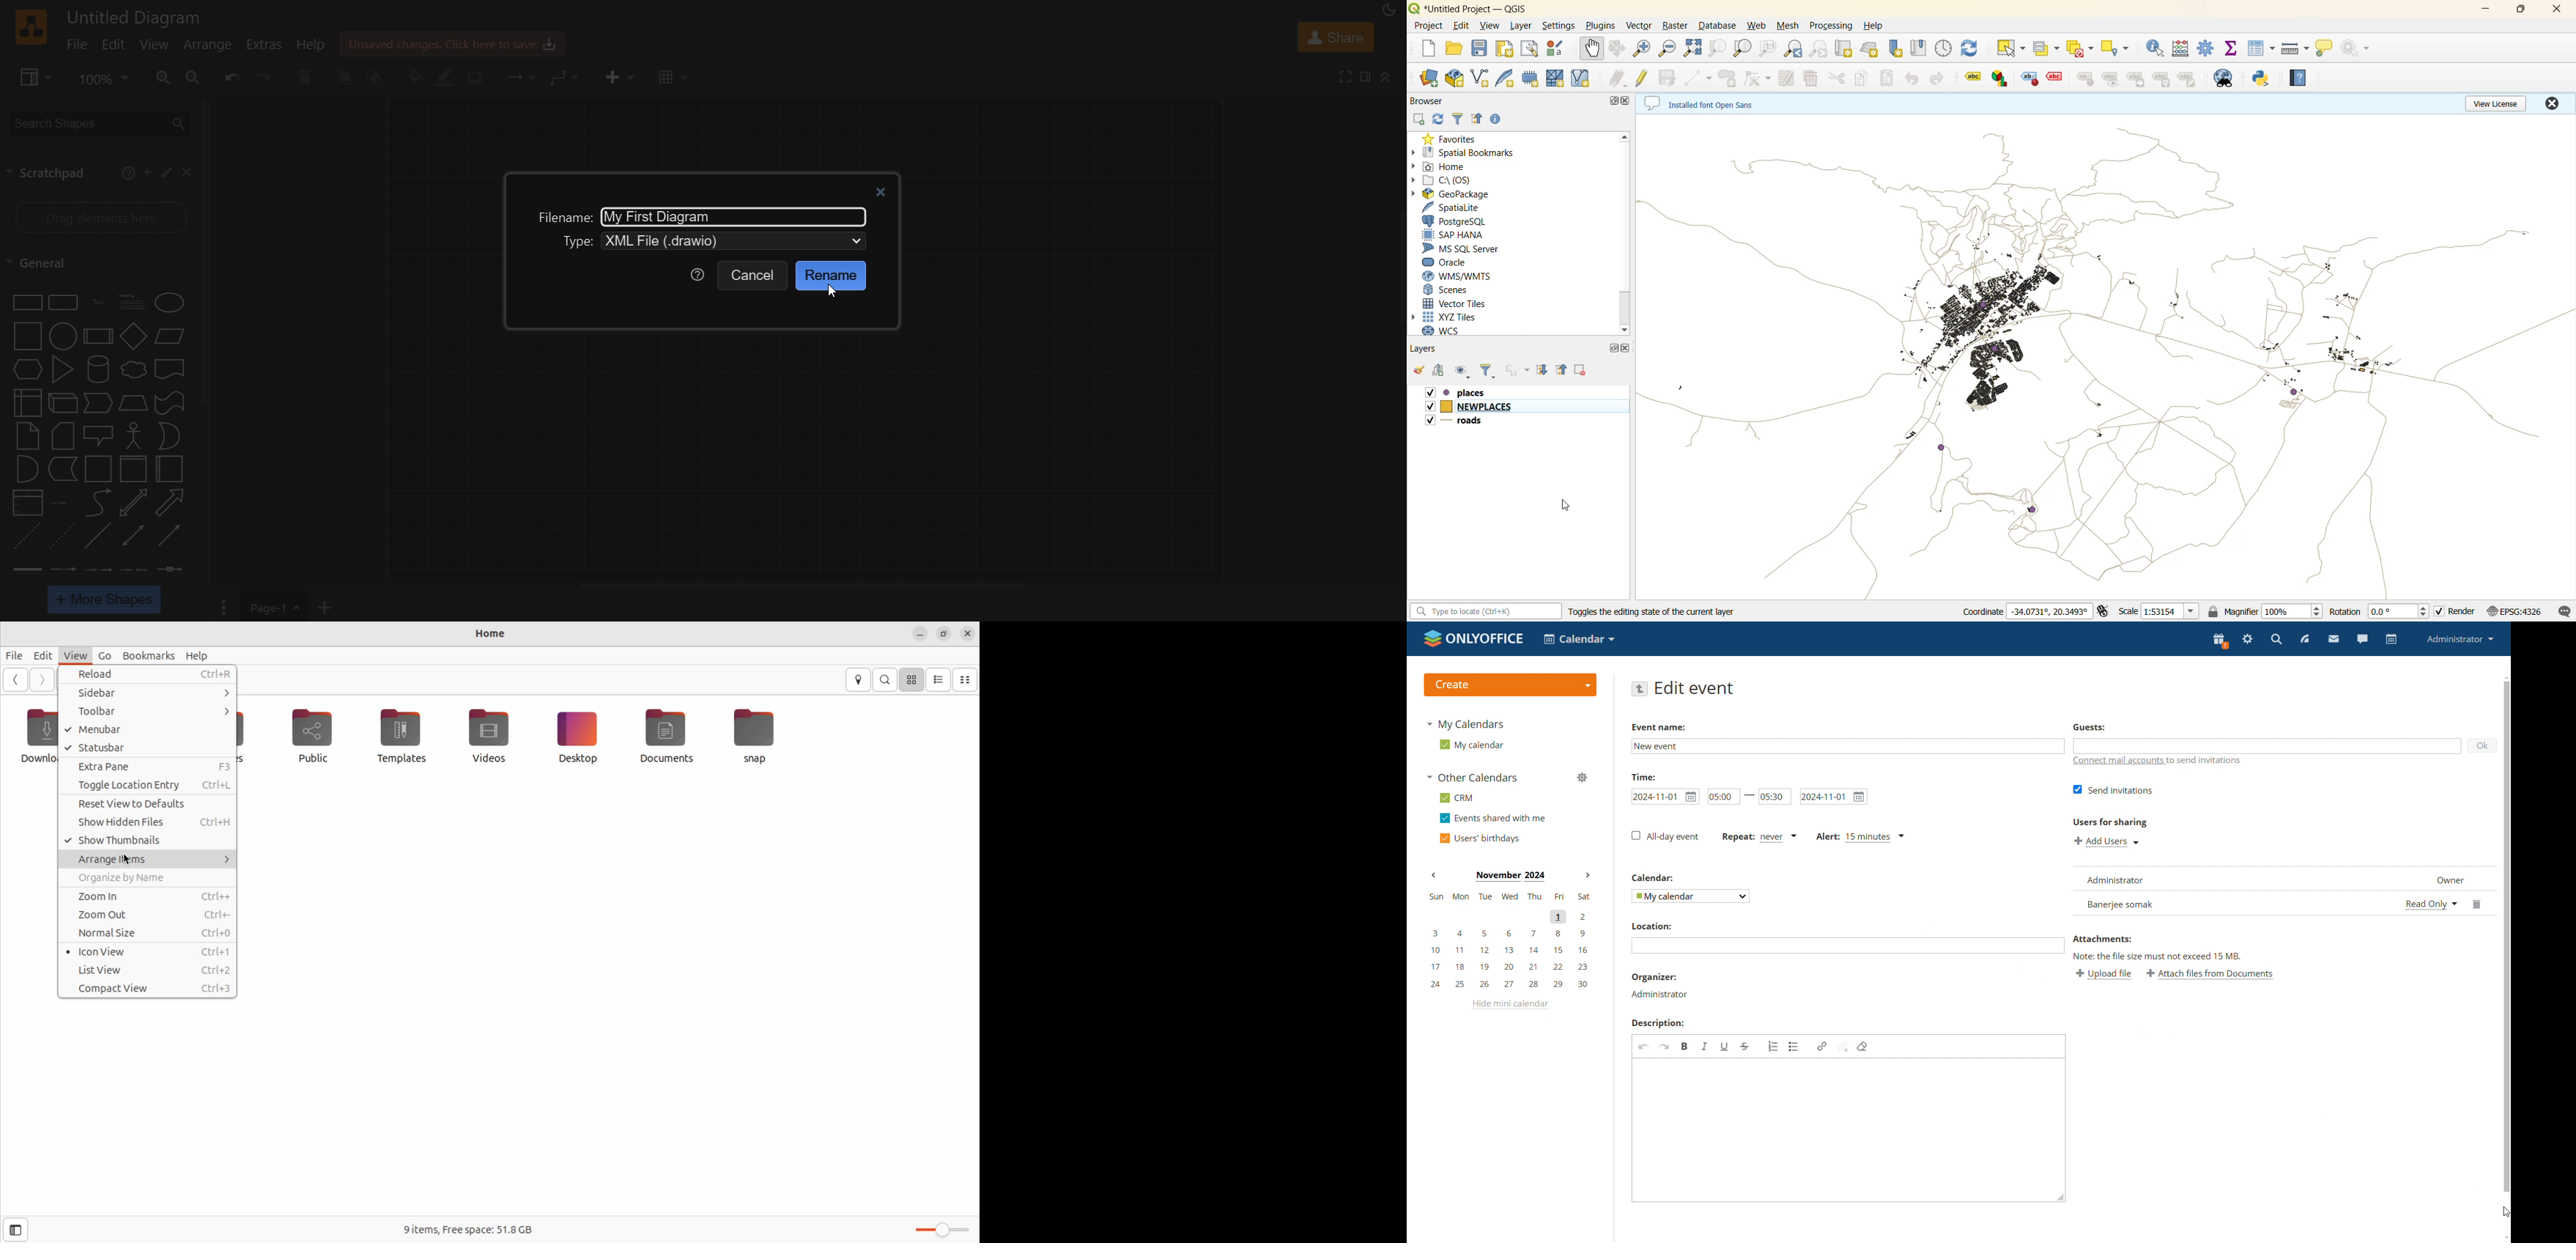 The image size is (2576, 1260). What do you see at coordinates (480, 78) in the screenshot?
I see `shadow` at bounding box center [480, 78].